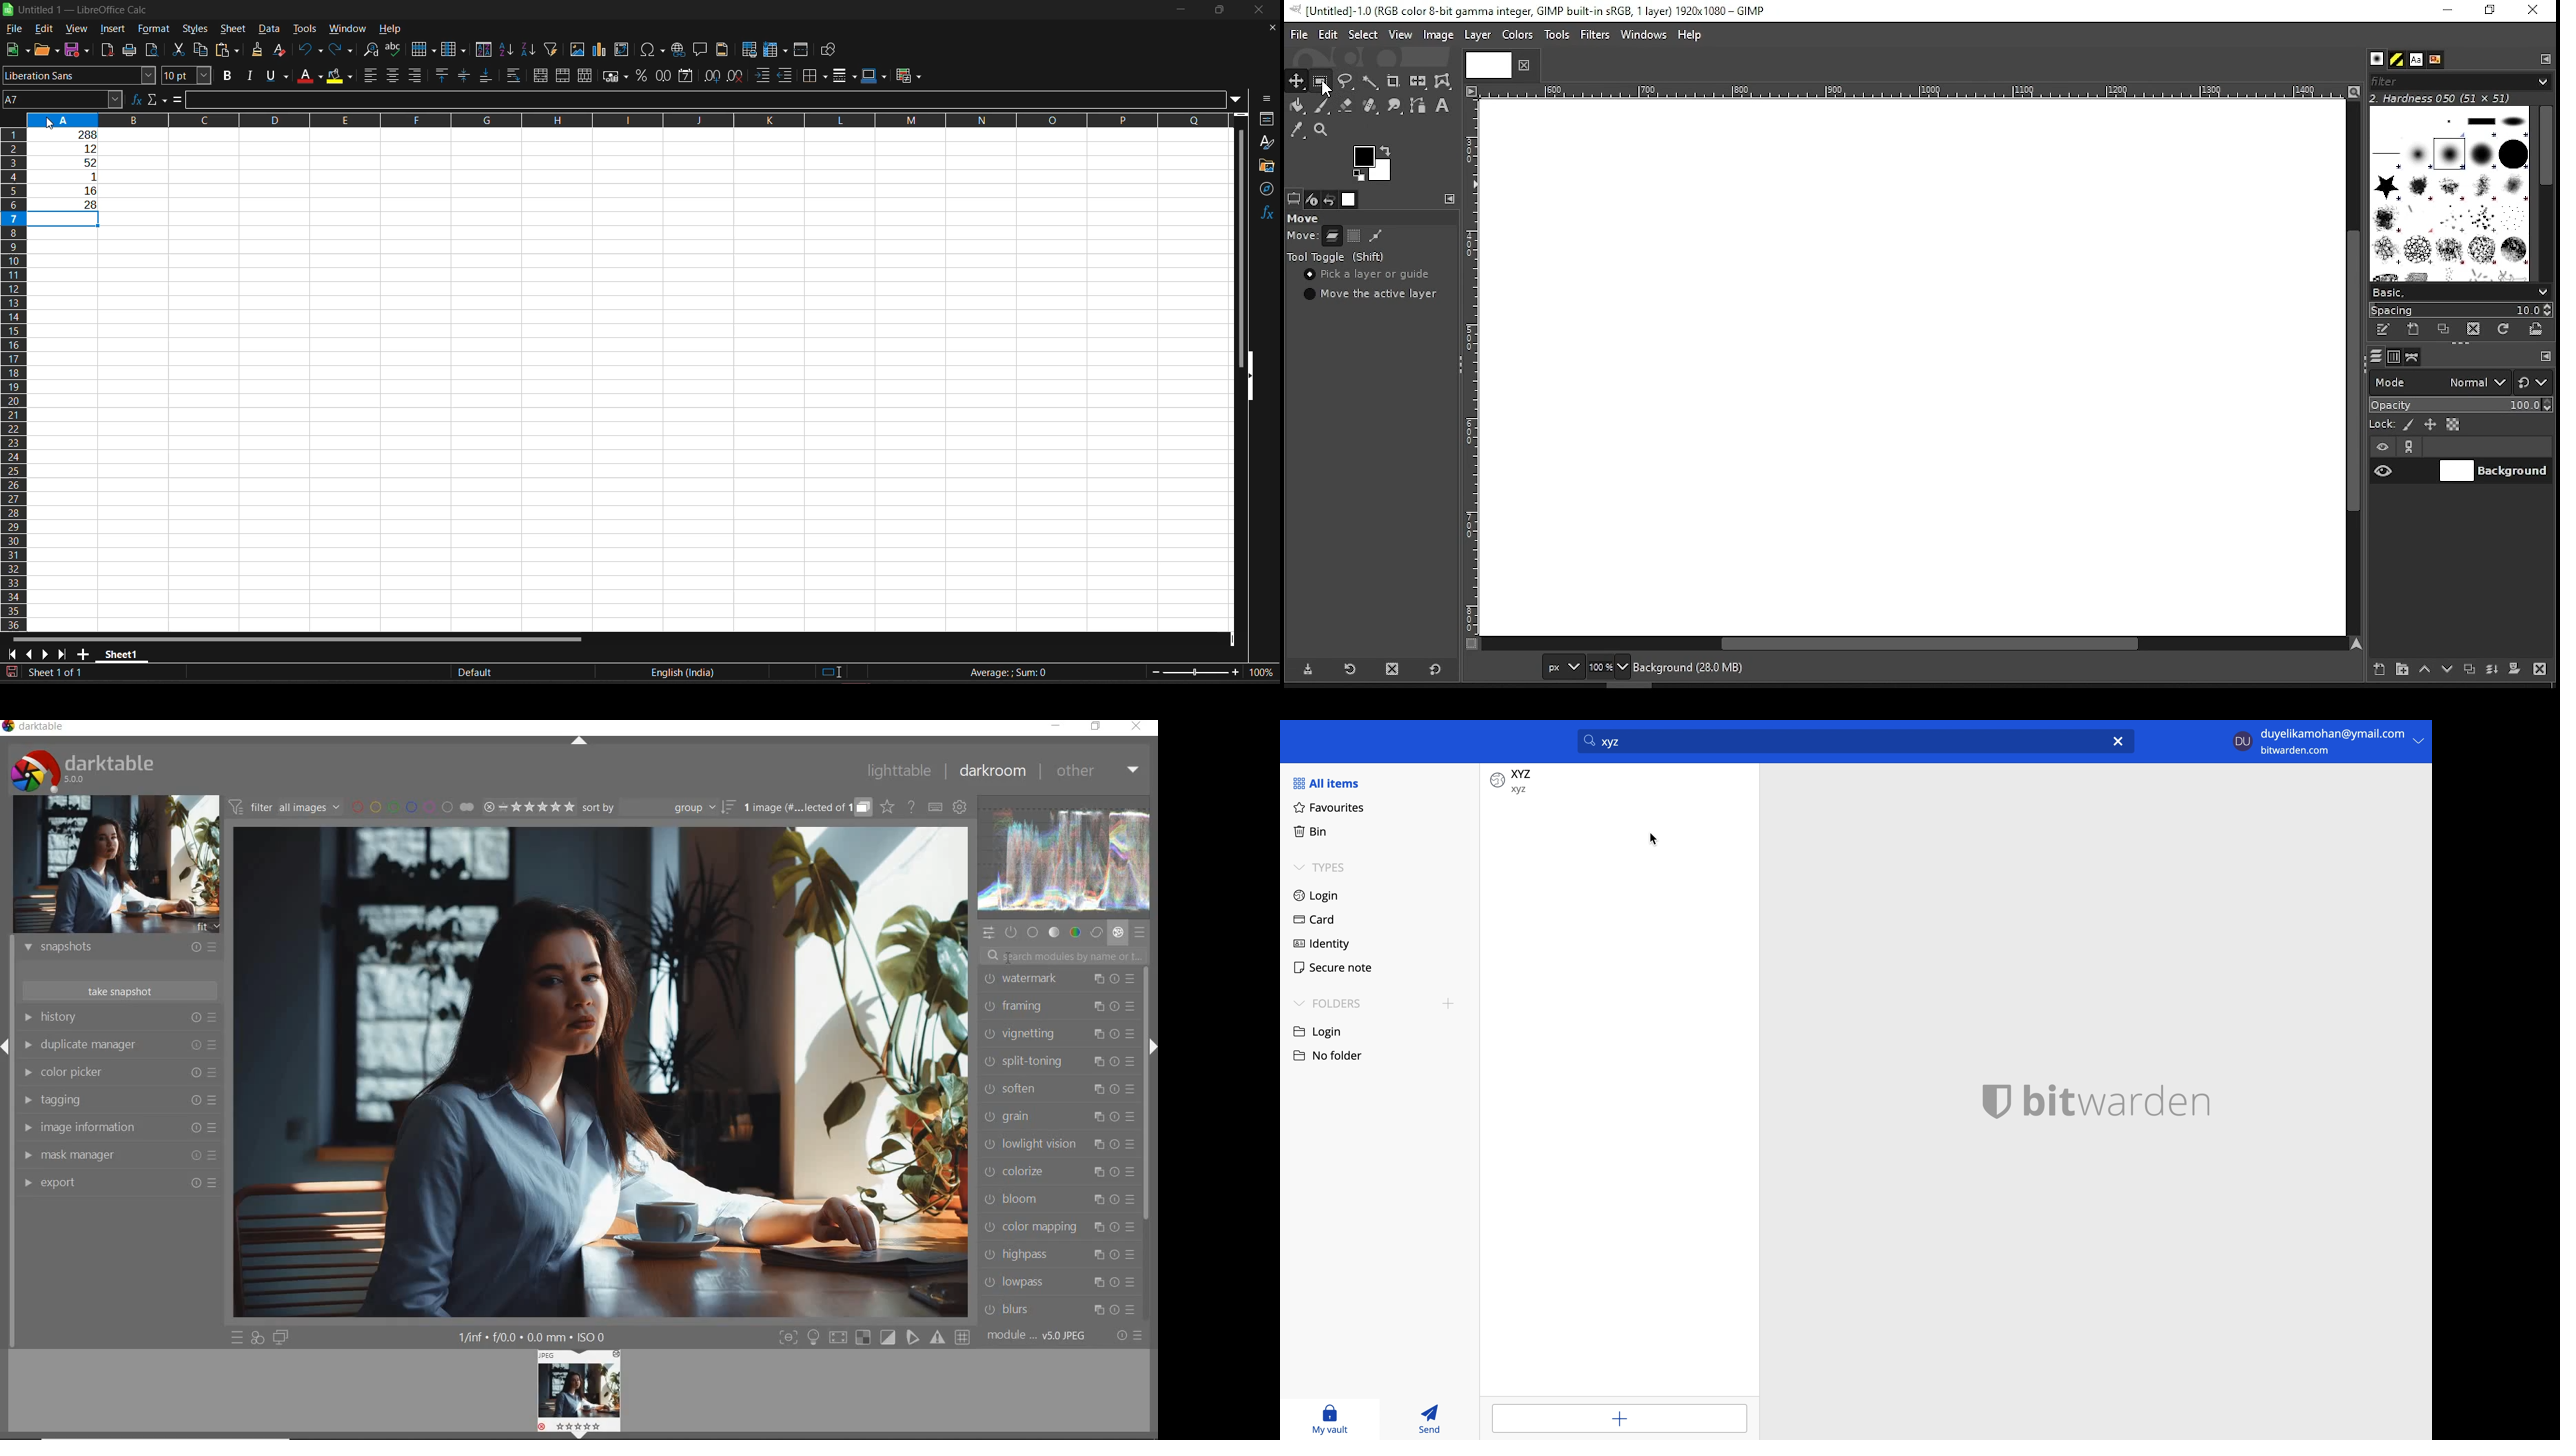 This screenshot has width=2576, height=1456. I want to click on tool toggle, so click(1334, 257).